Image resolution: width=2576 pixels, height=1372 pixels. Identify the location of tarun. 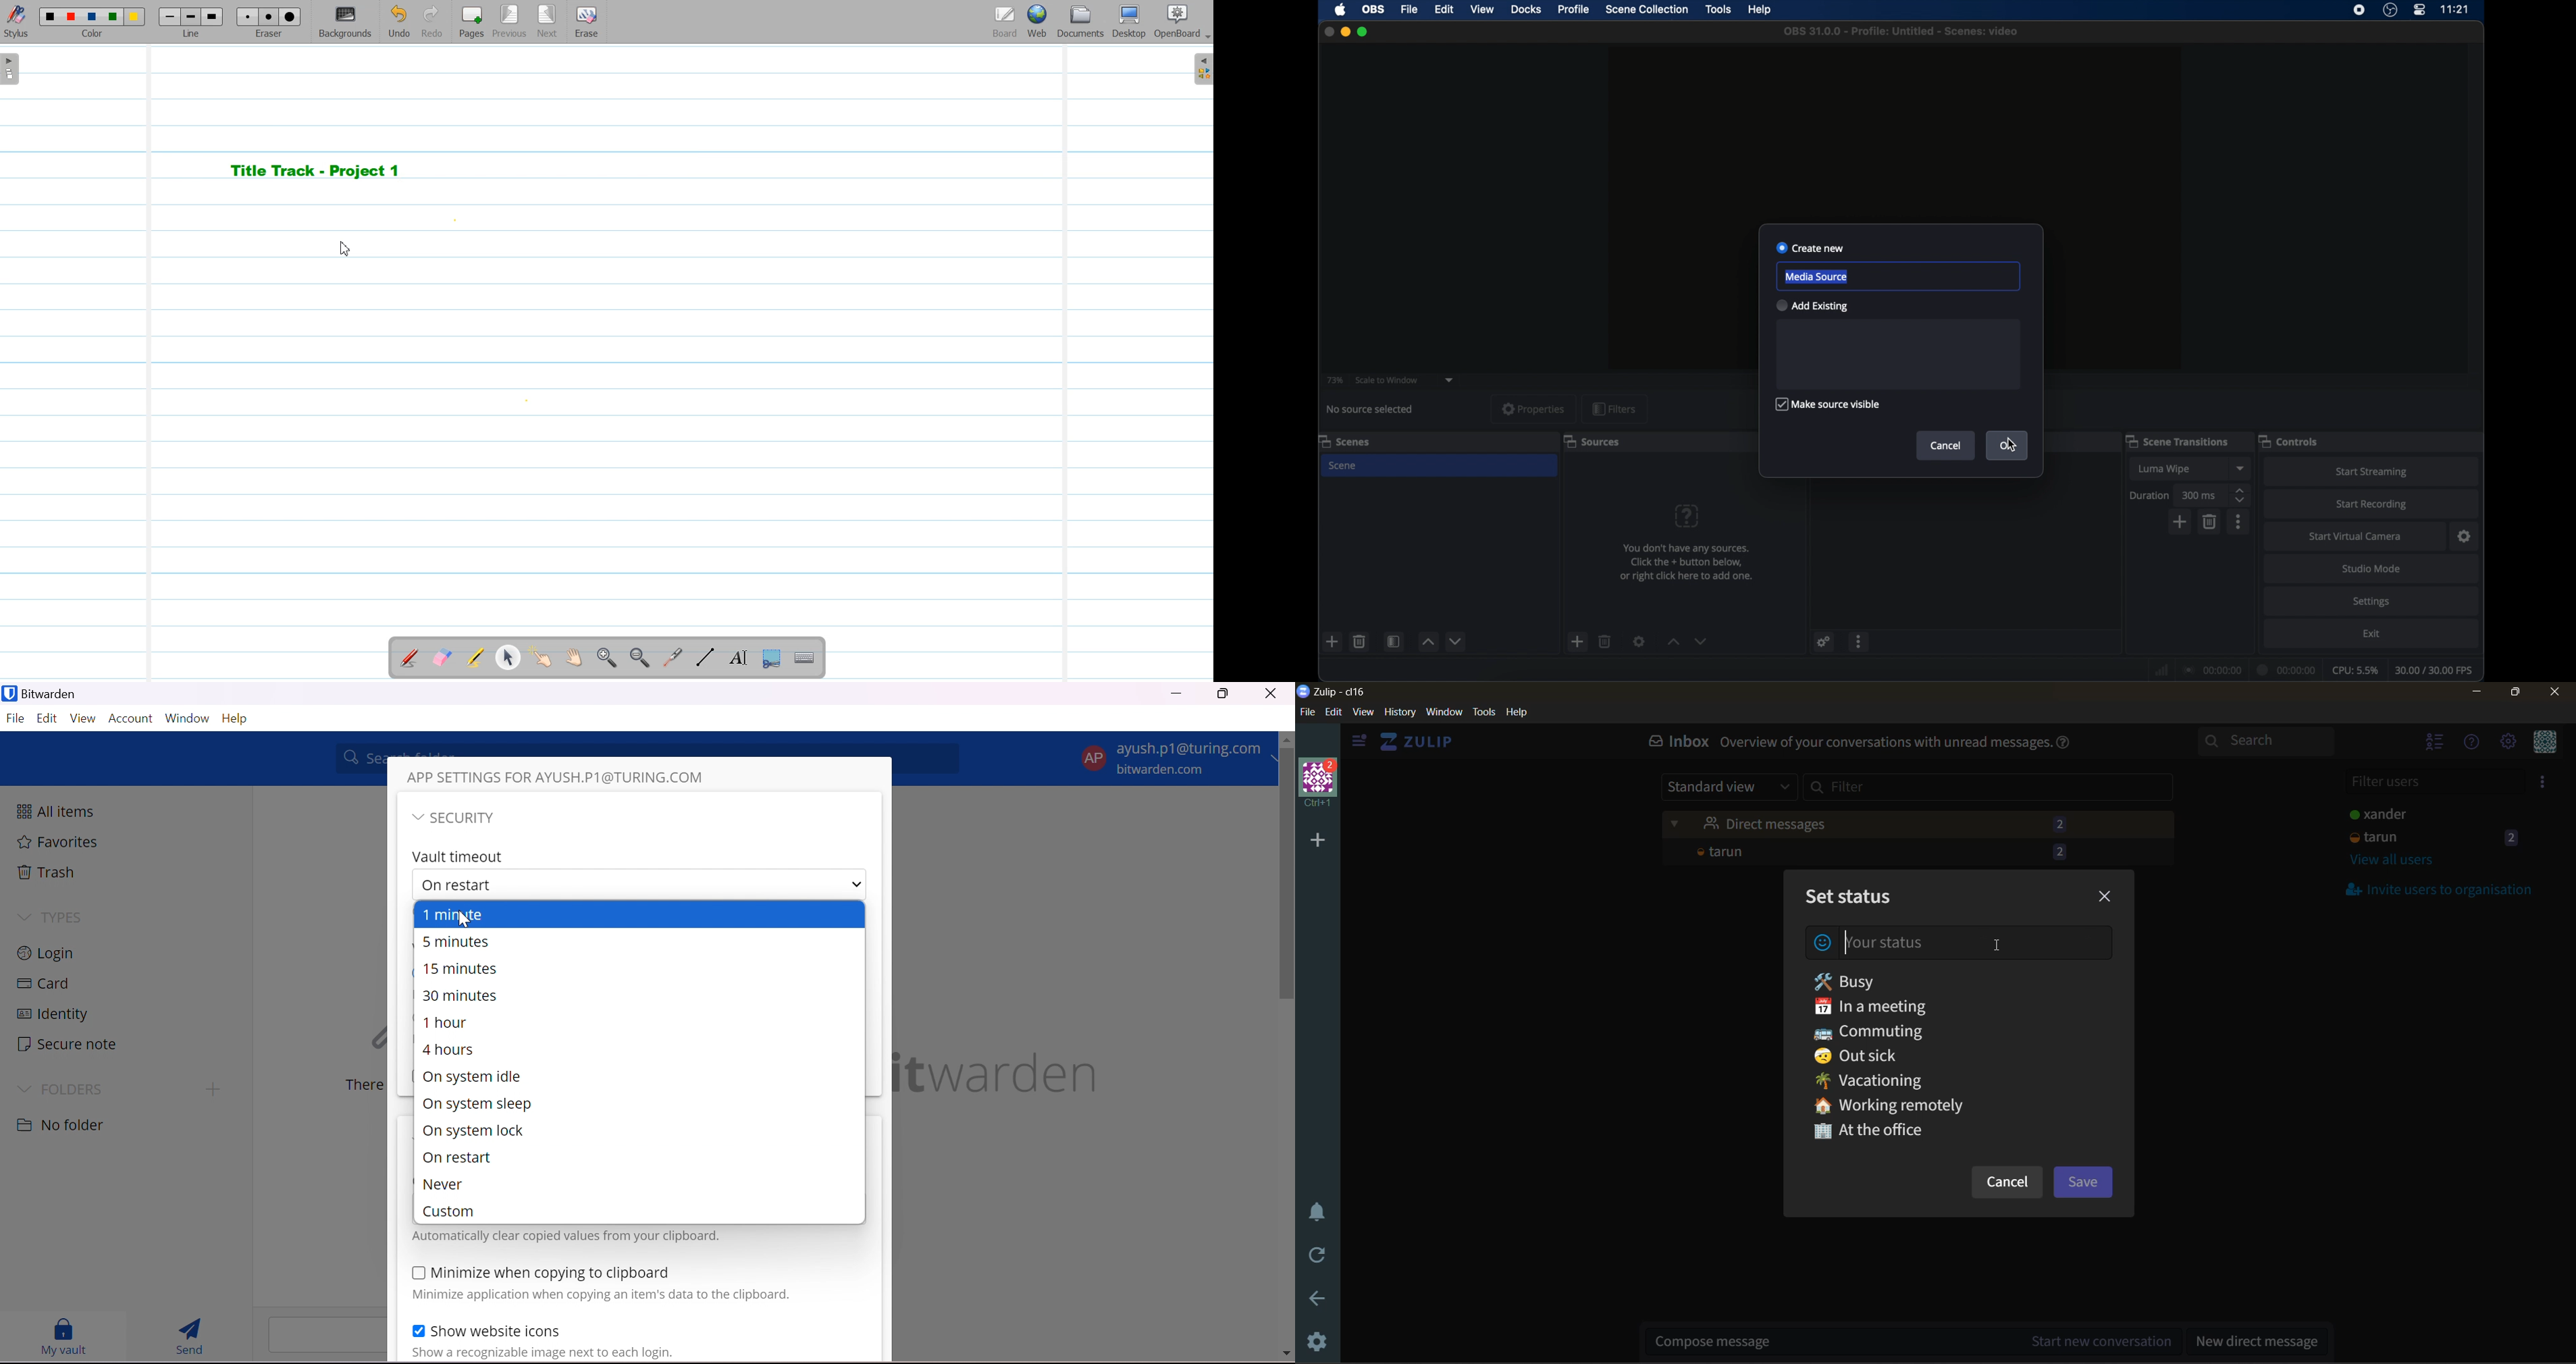
(1910, 851).